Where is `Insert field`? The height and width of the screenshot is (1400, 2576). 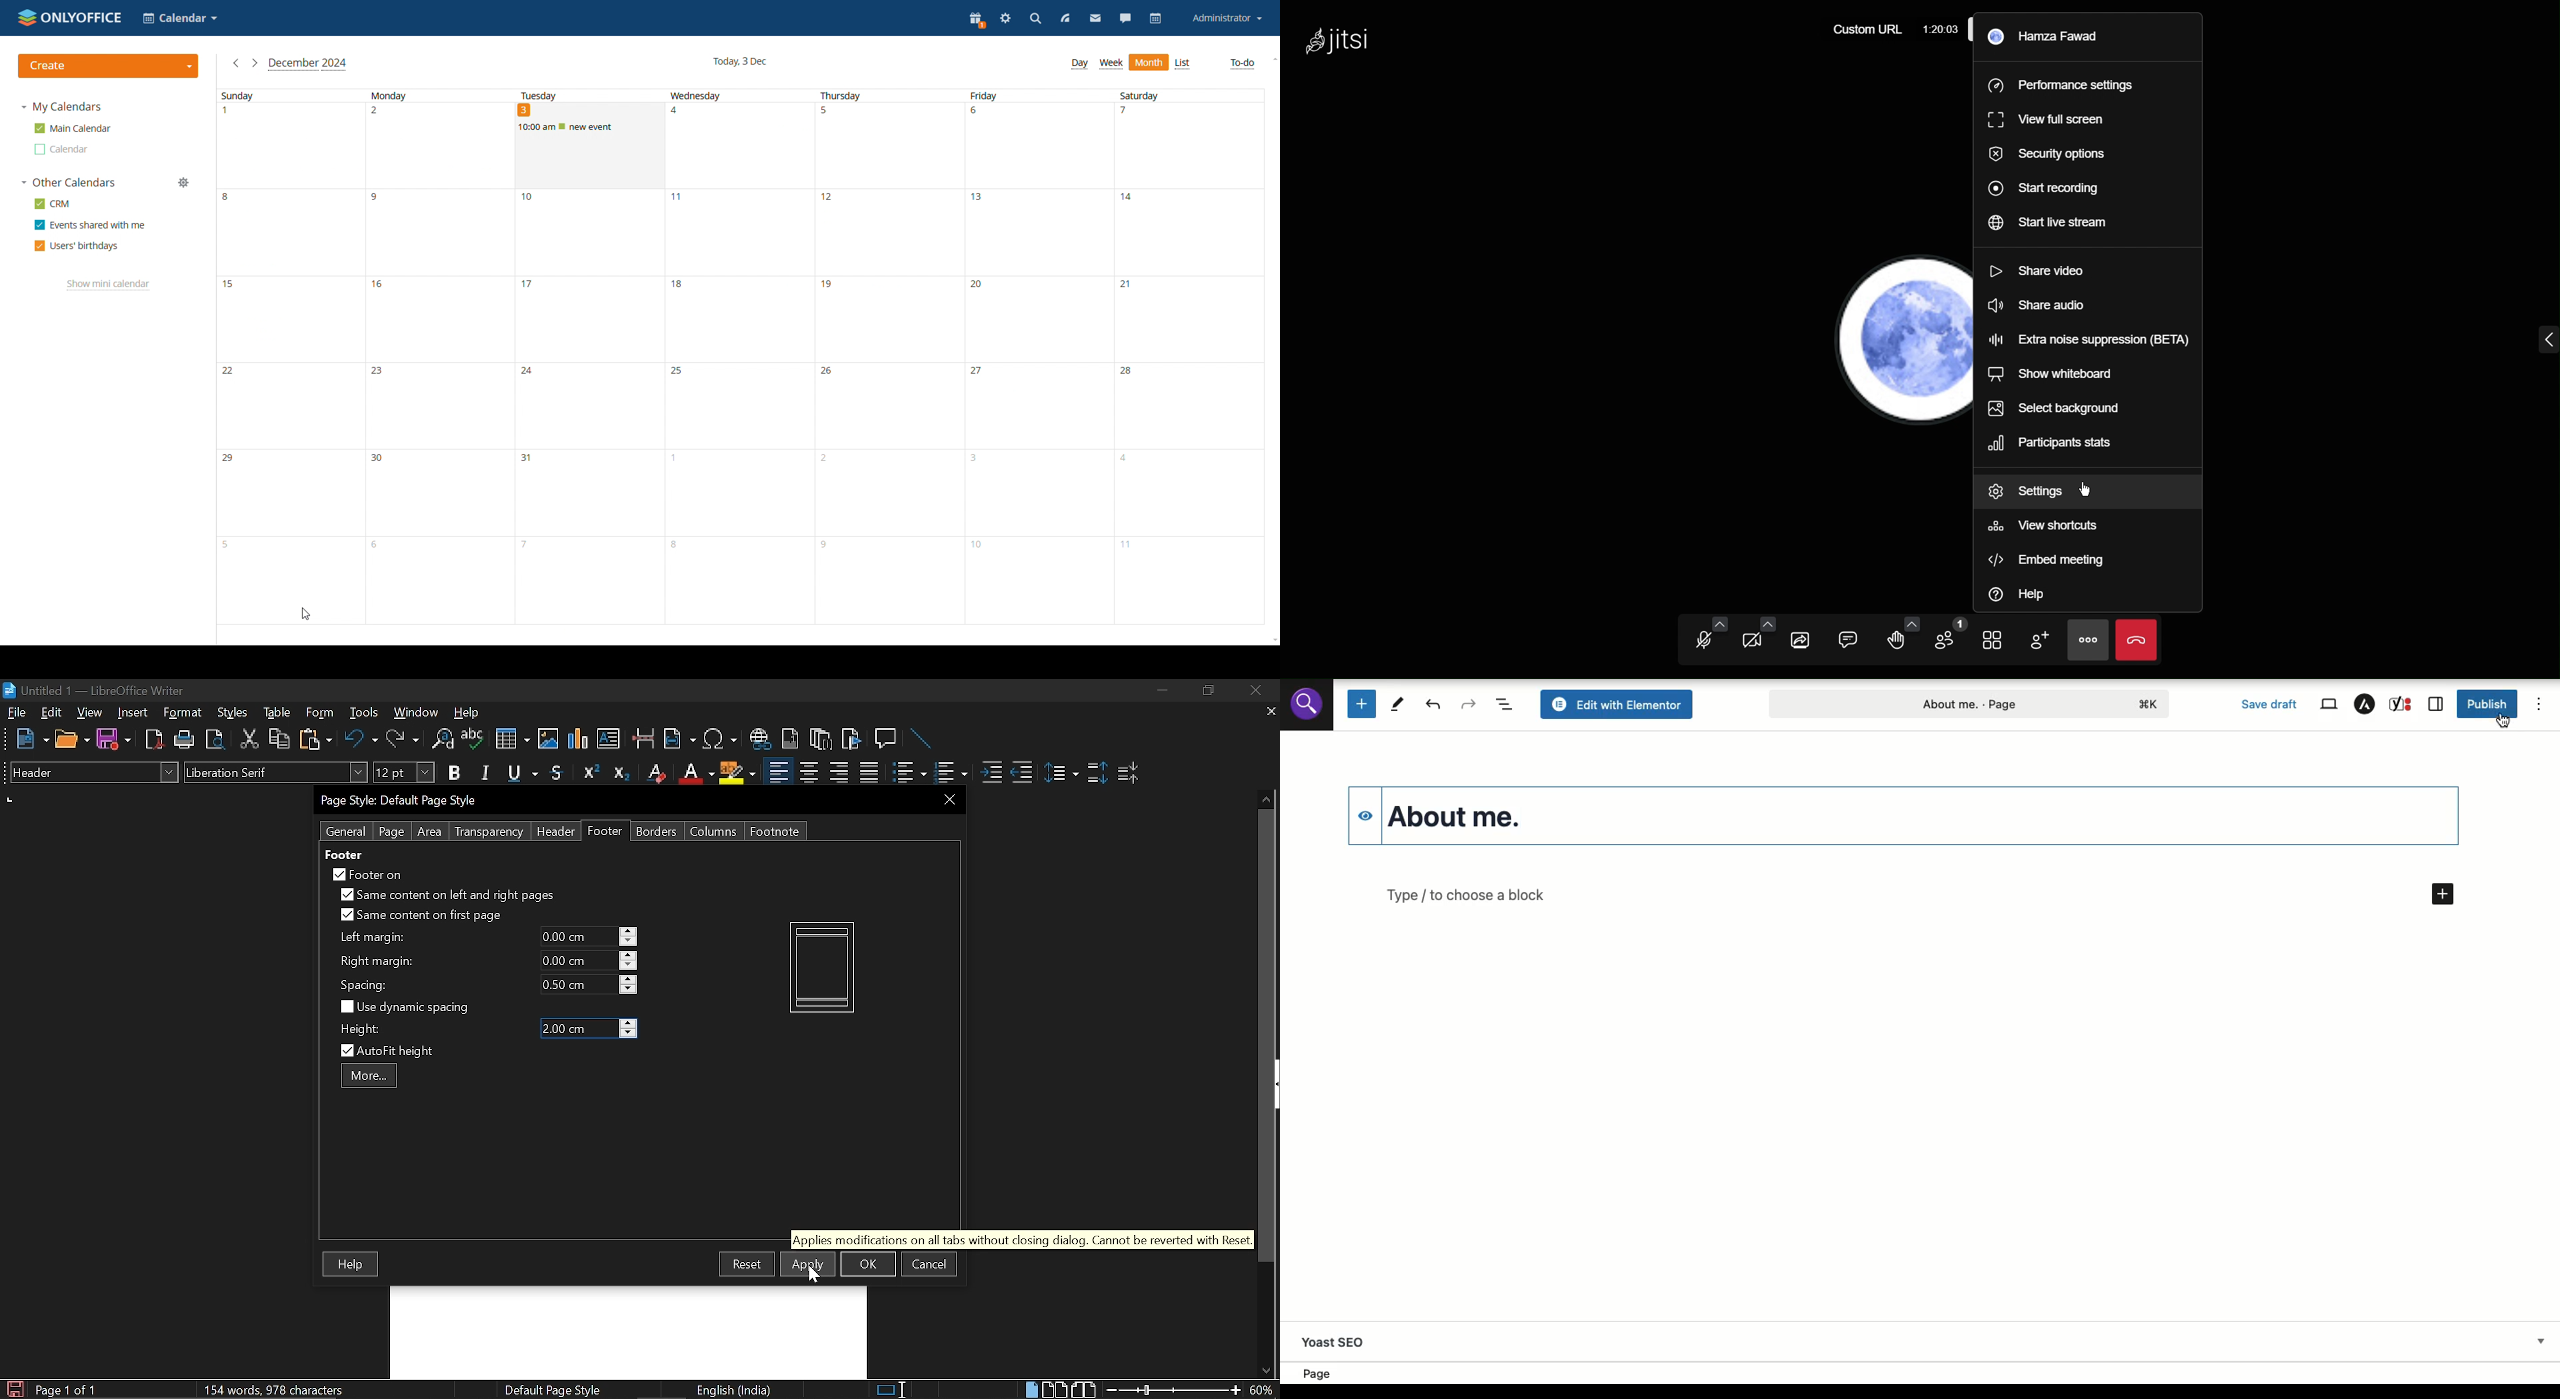
Insert field is located at coordinates (680, 740).